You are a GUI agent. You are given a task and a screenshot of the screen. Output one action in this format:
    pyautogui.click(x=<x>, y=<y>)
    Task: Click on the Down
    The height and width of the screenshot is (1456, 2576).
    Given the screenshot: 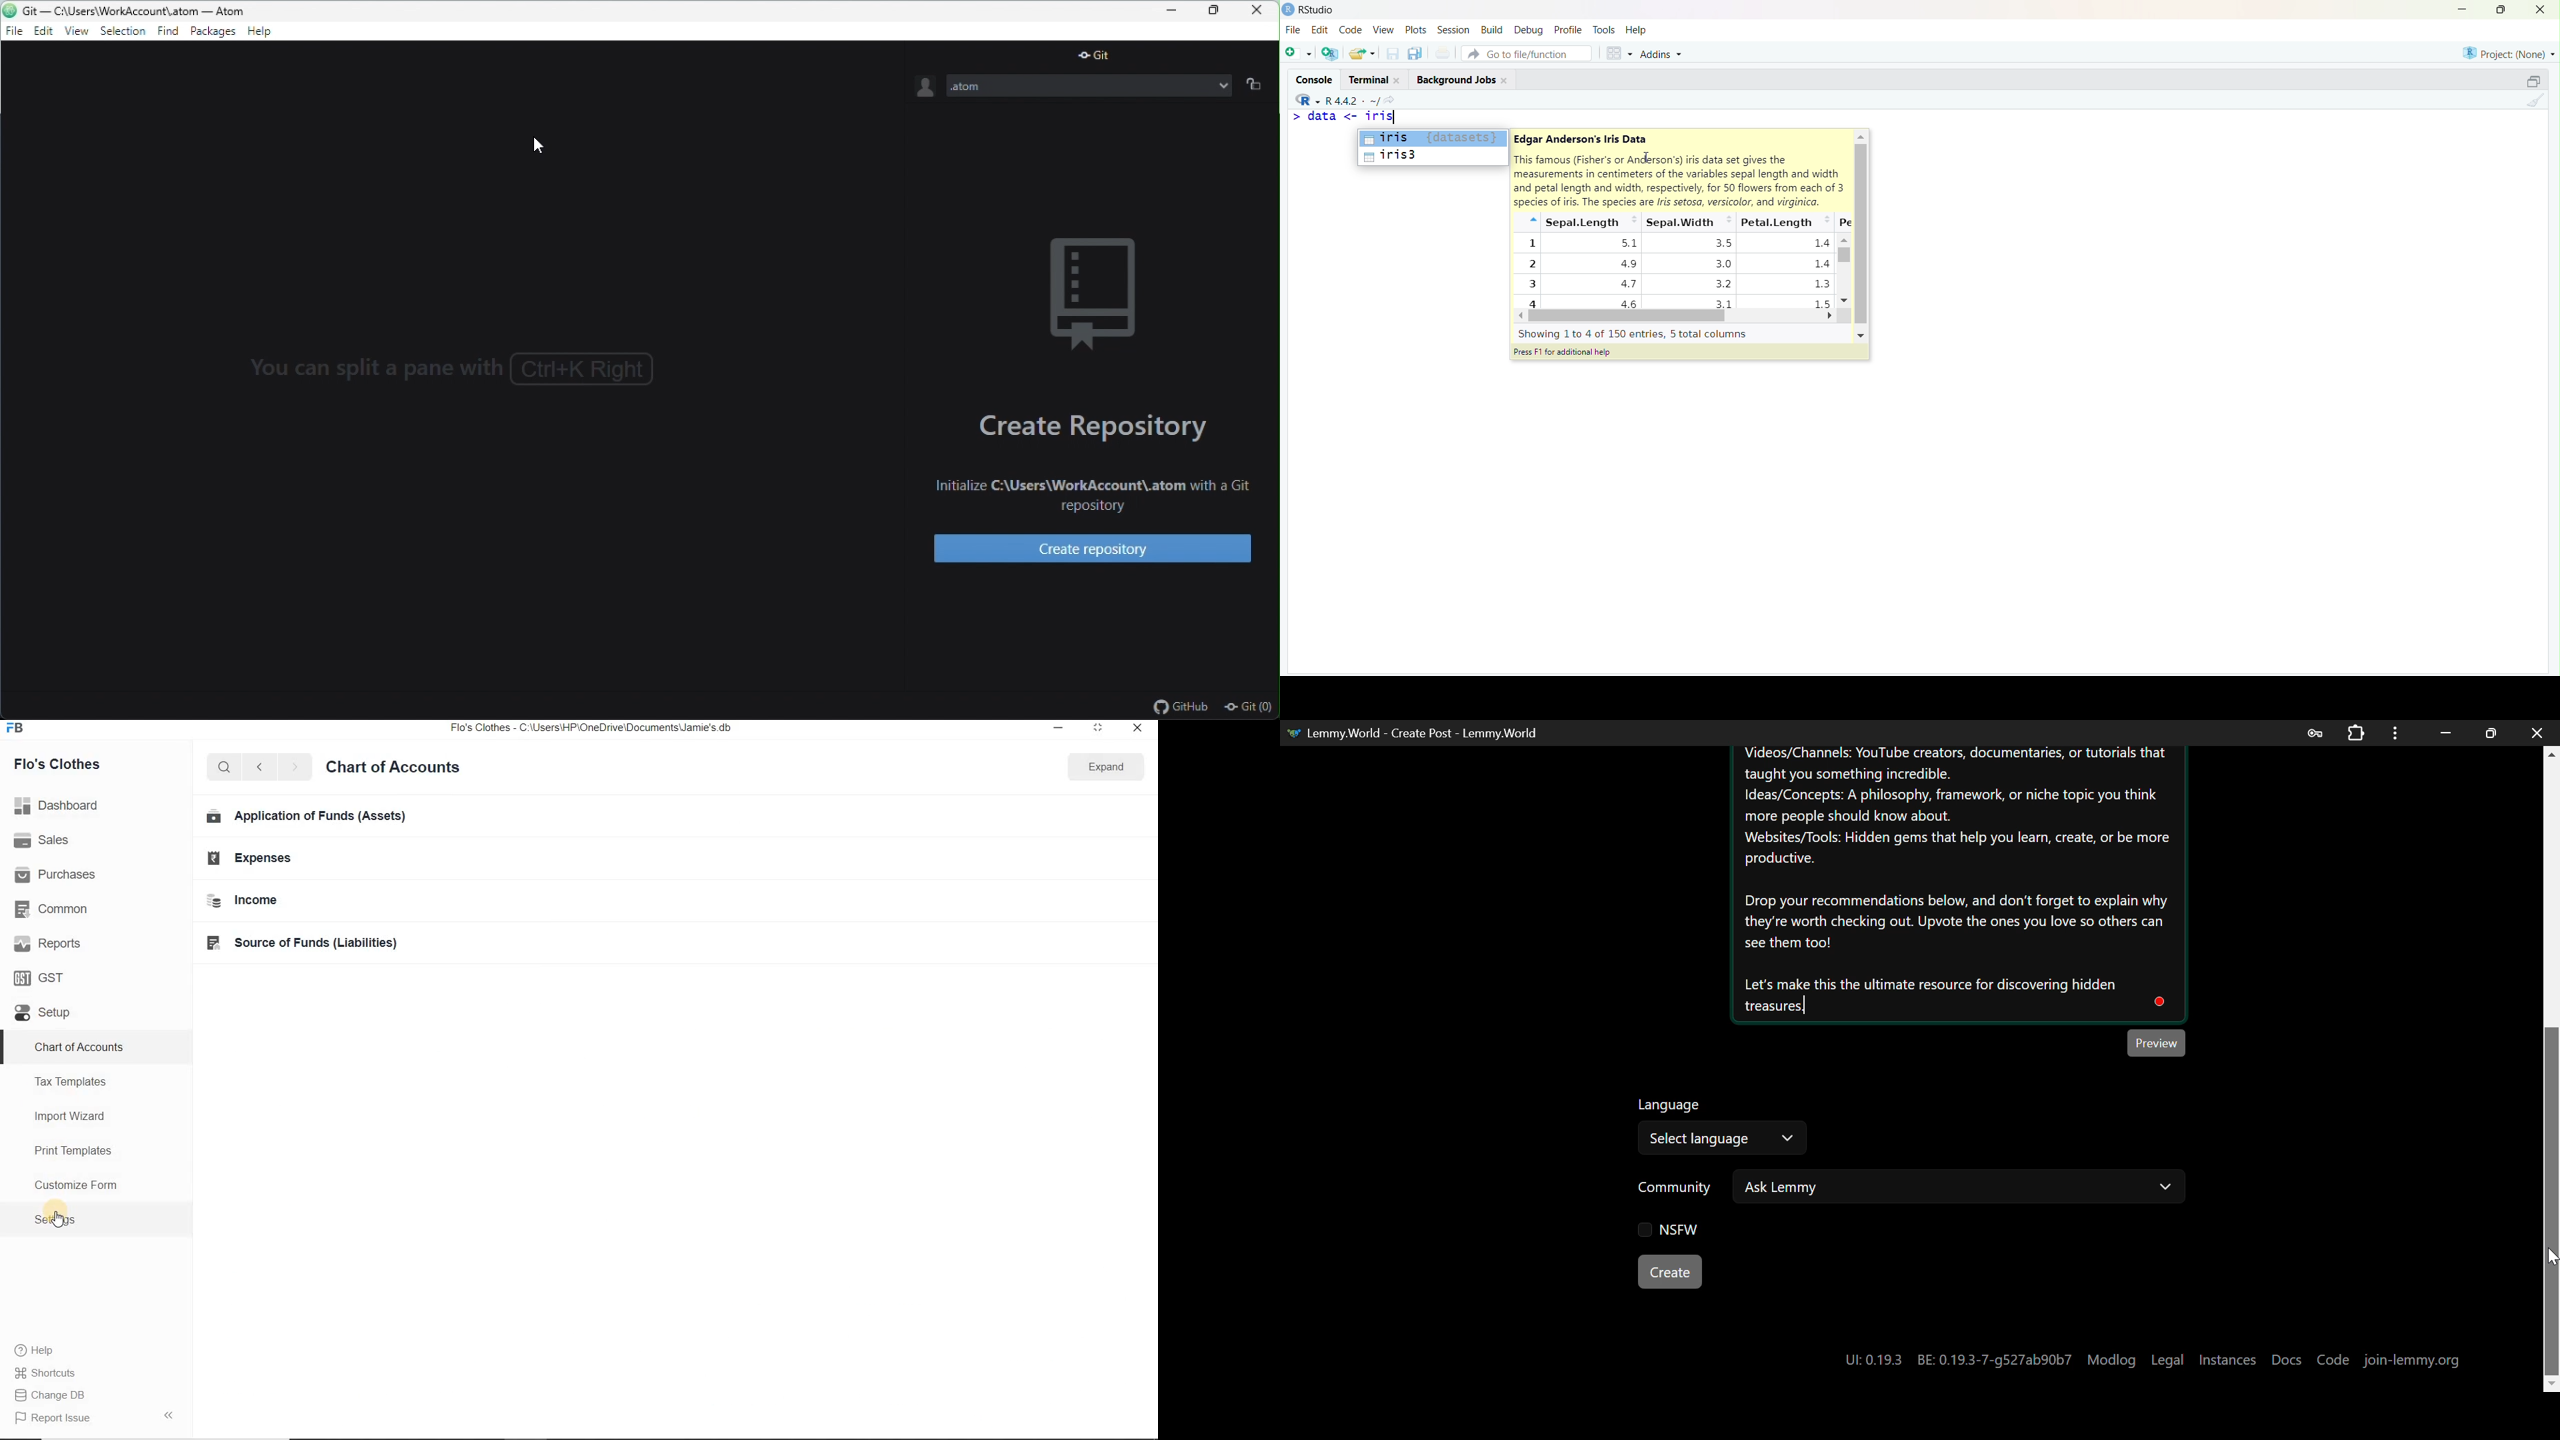 What is the action you would take?
    pyautogui.click(x=1841, y=302)
    